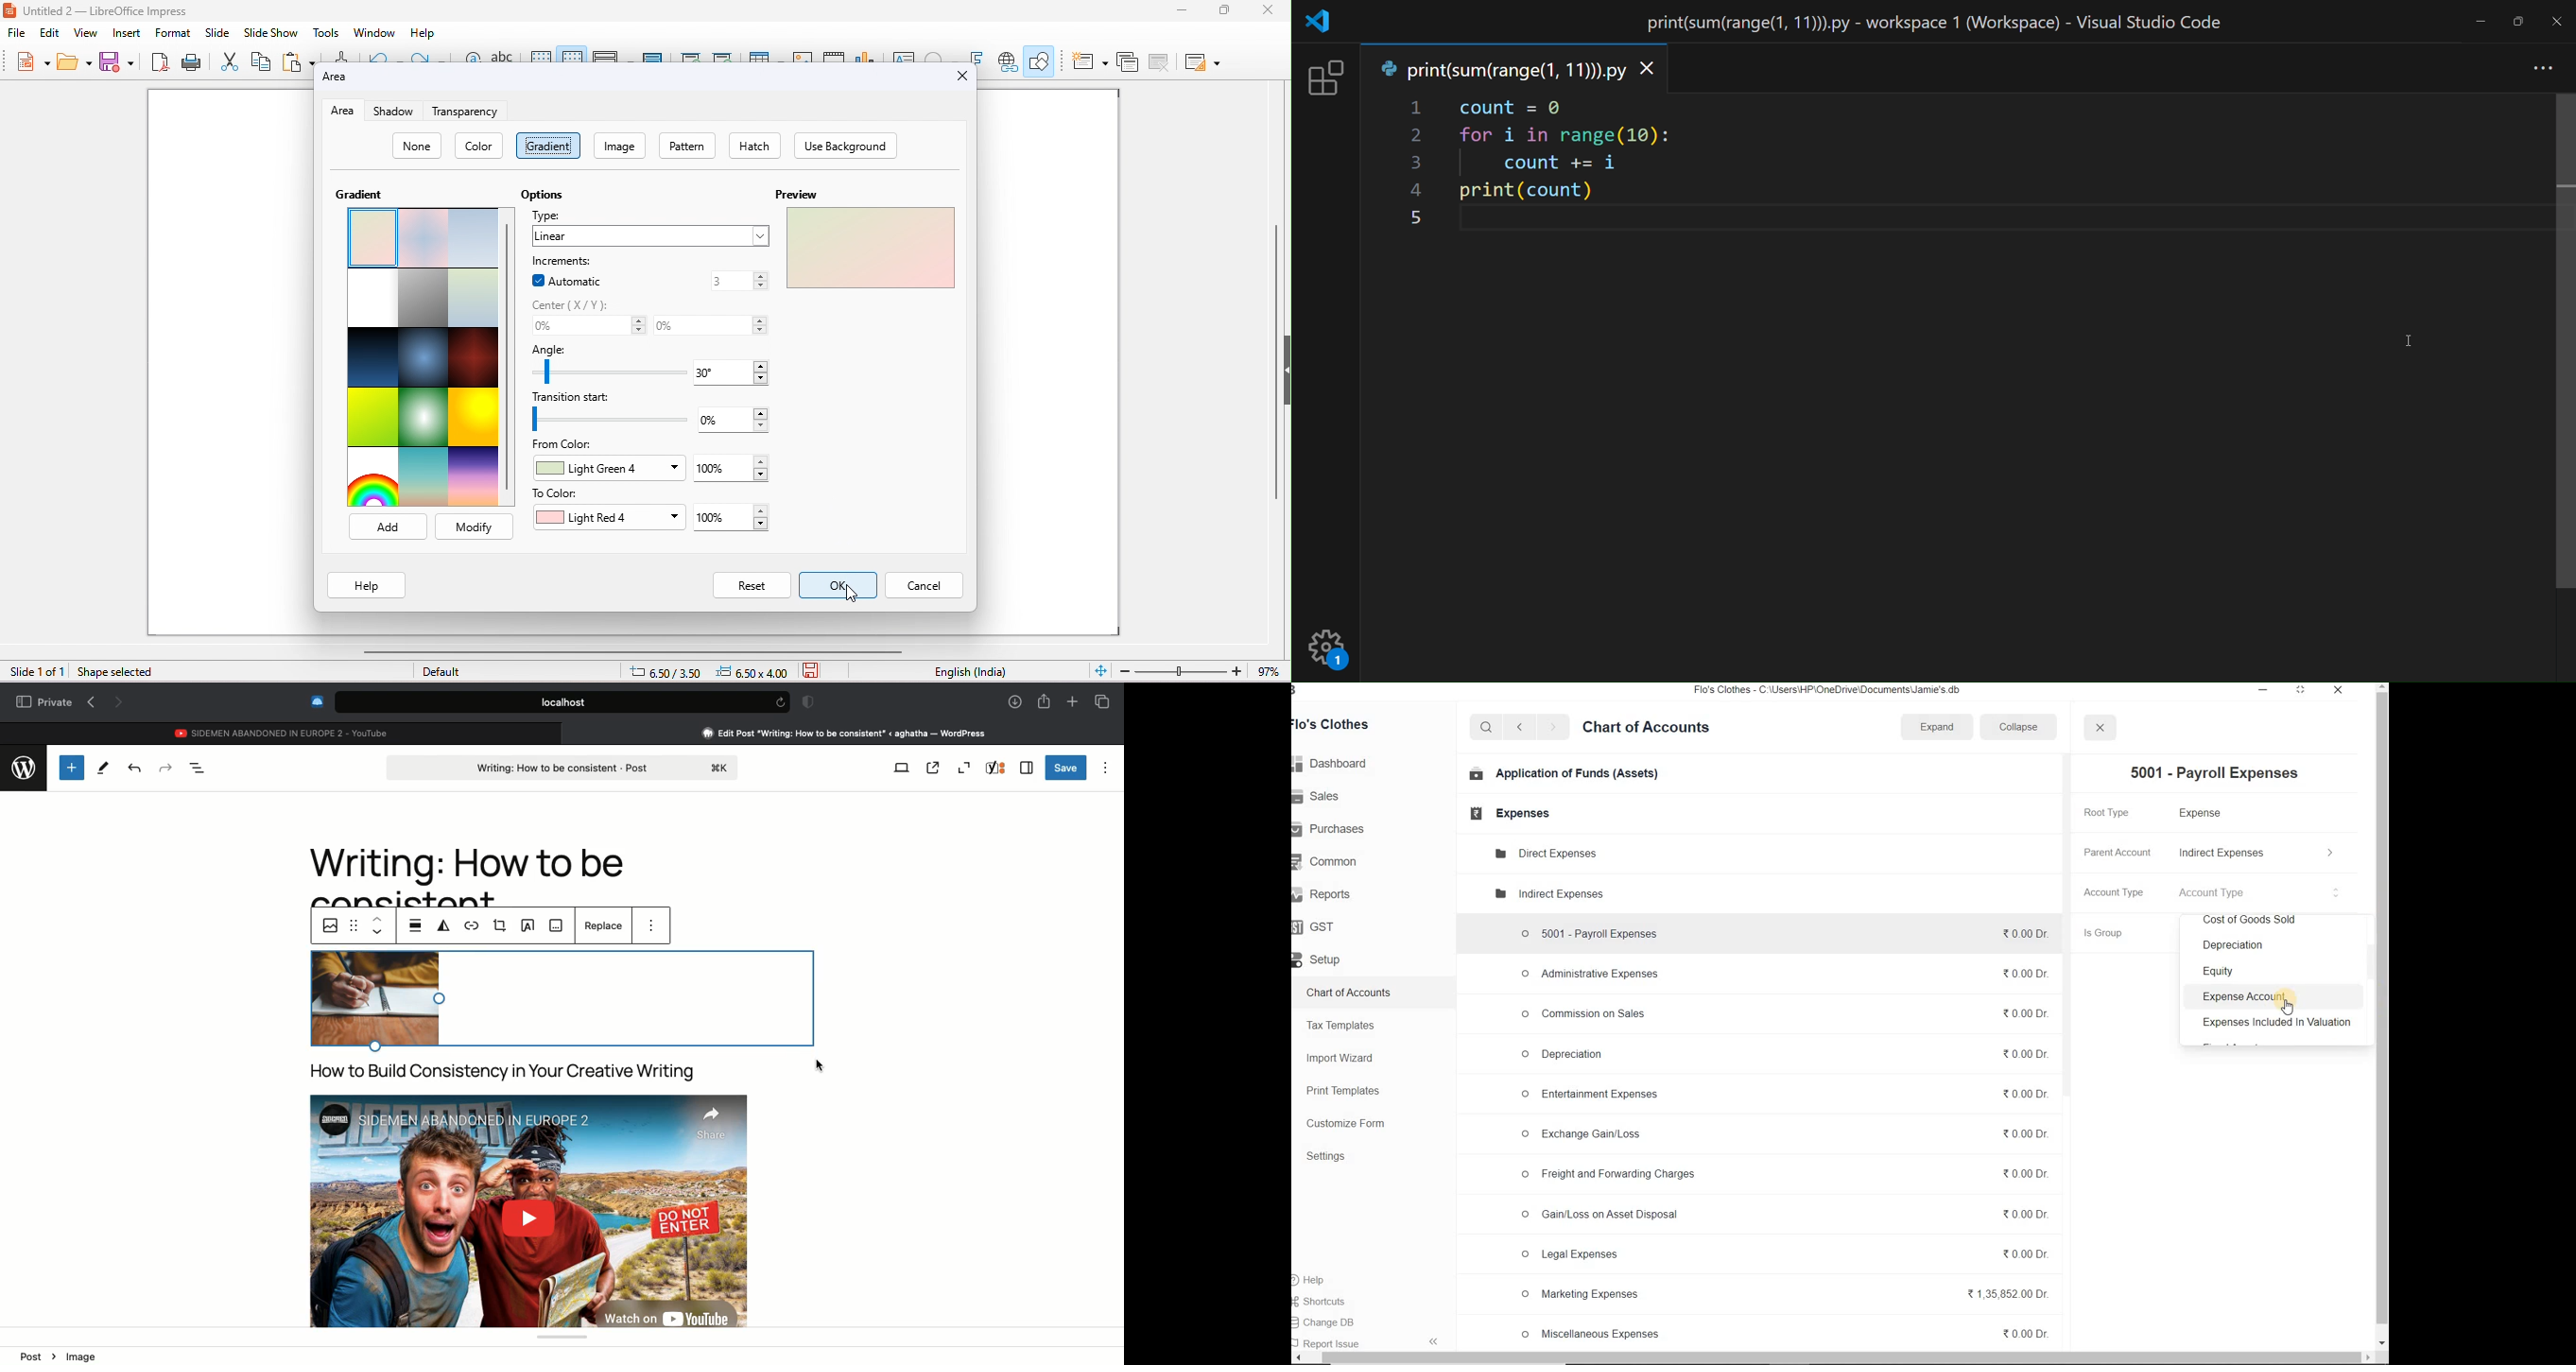 The height and width of the screenshot is (1372, 2576). I want to click on Customize Form, so click(1346, 1122).